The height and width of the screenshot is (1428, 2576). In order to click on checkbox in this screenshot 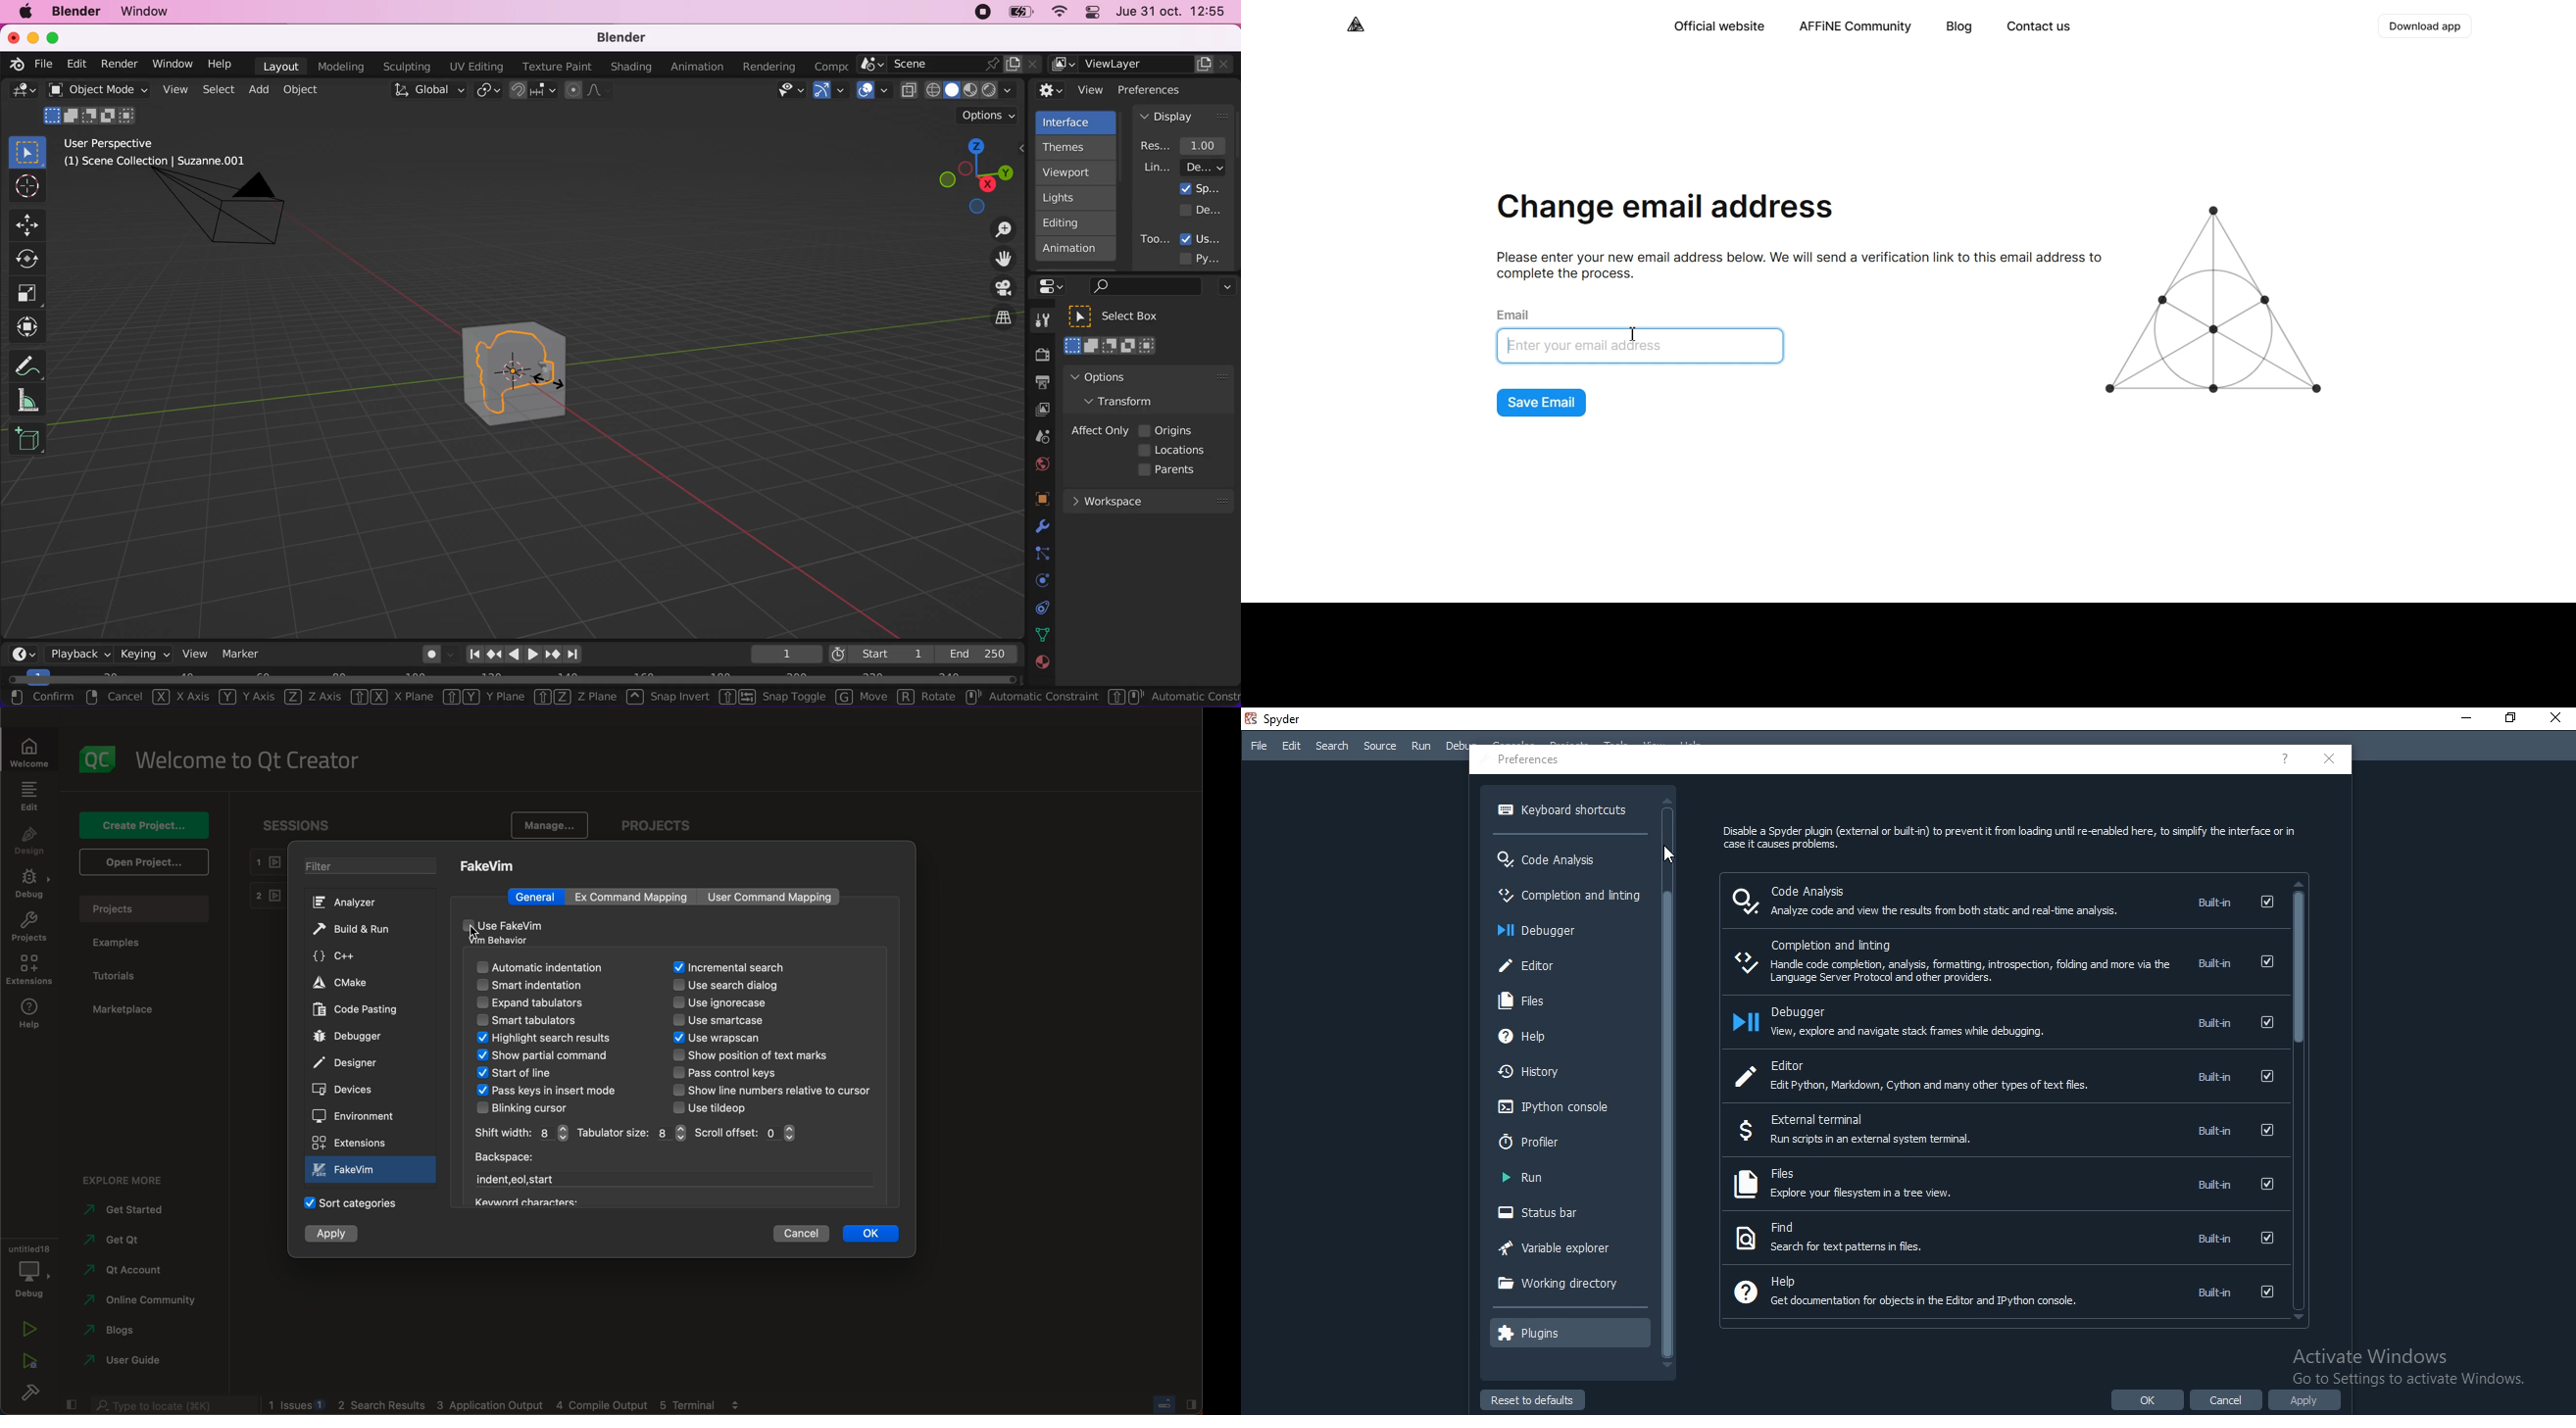, I will do `click(2268, 1078)`.